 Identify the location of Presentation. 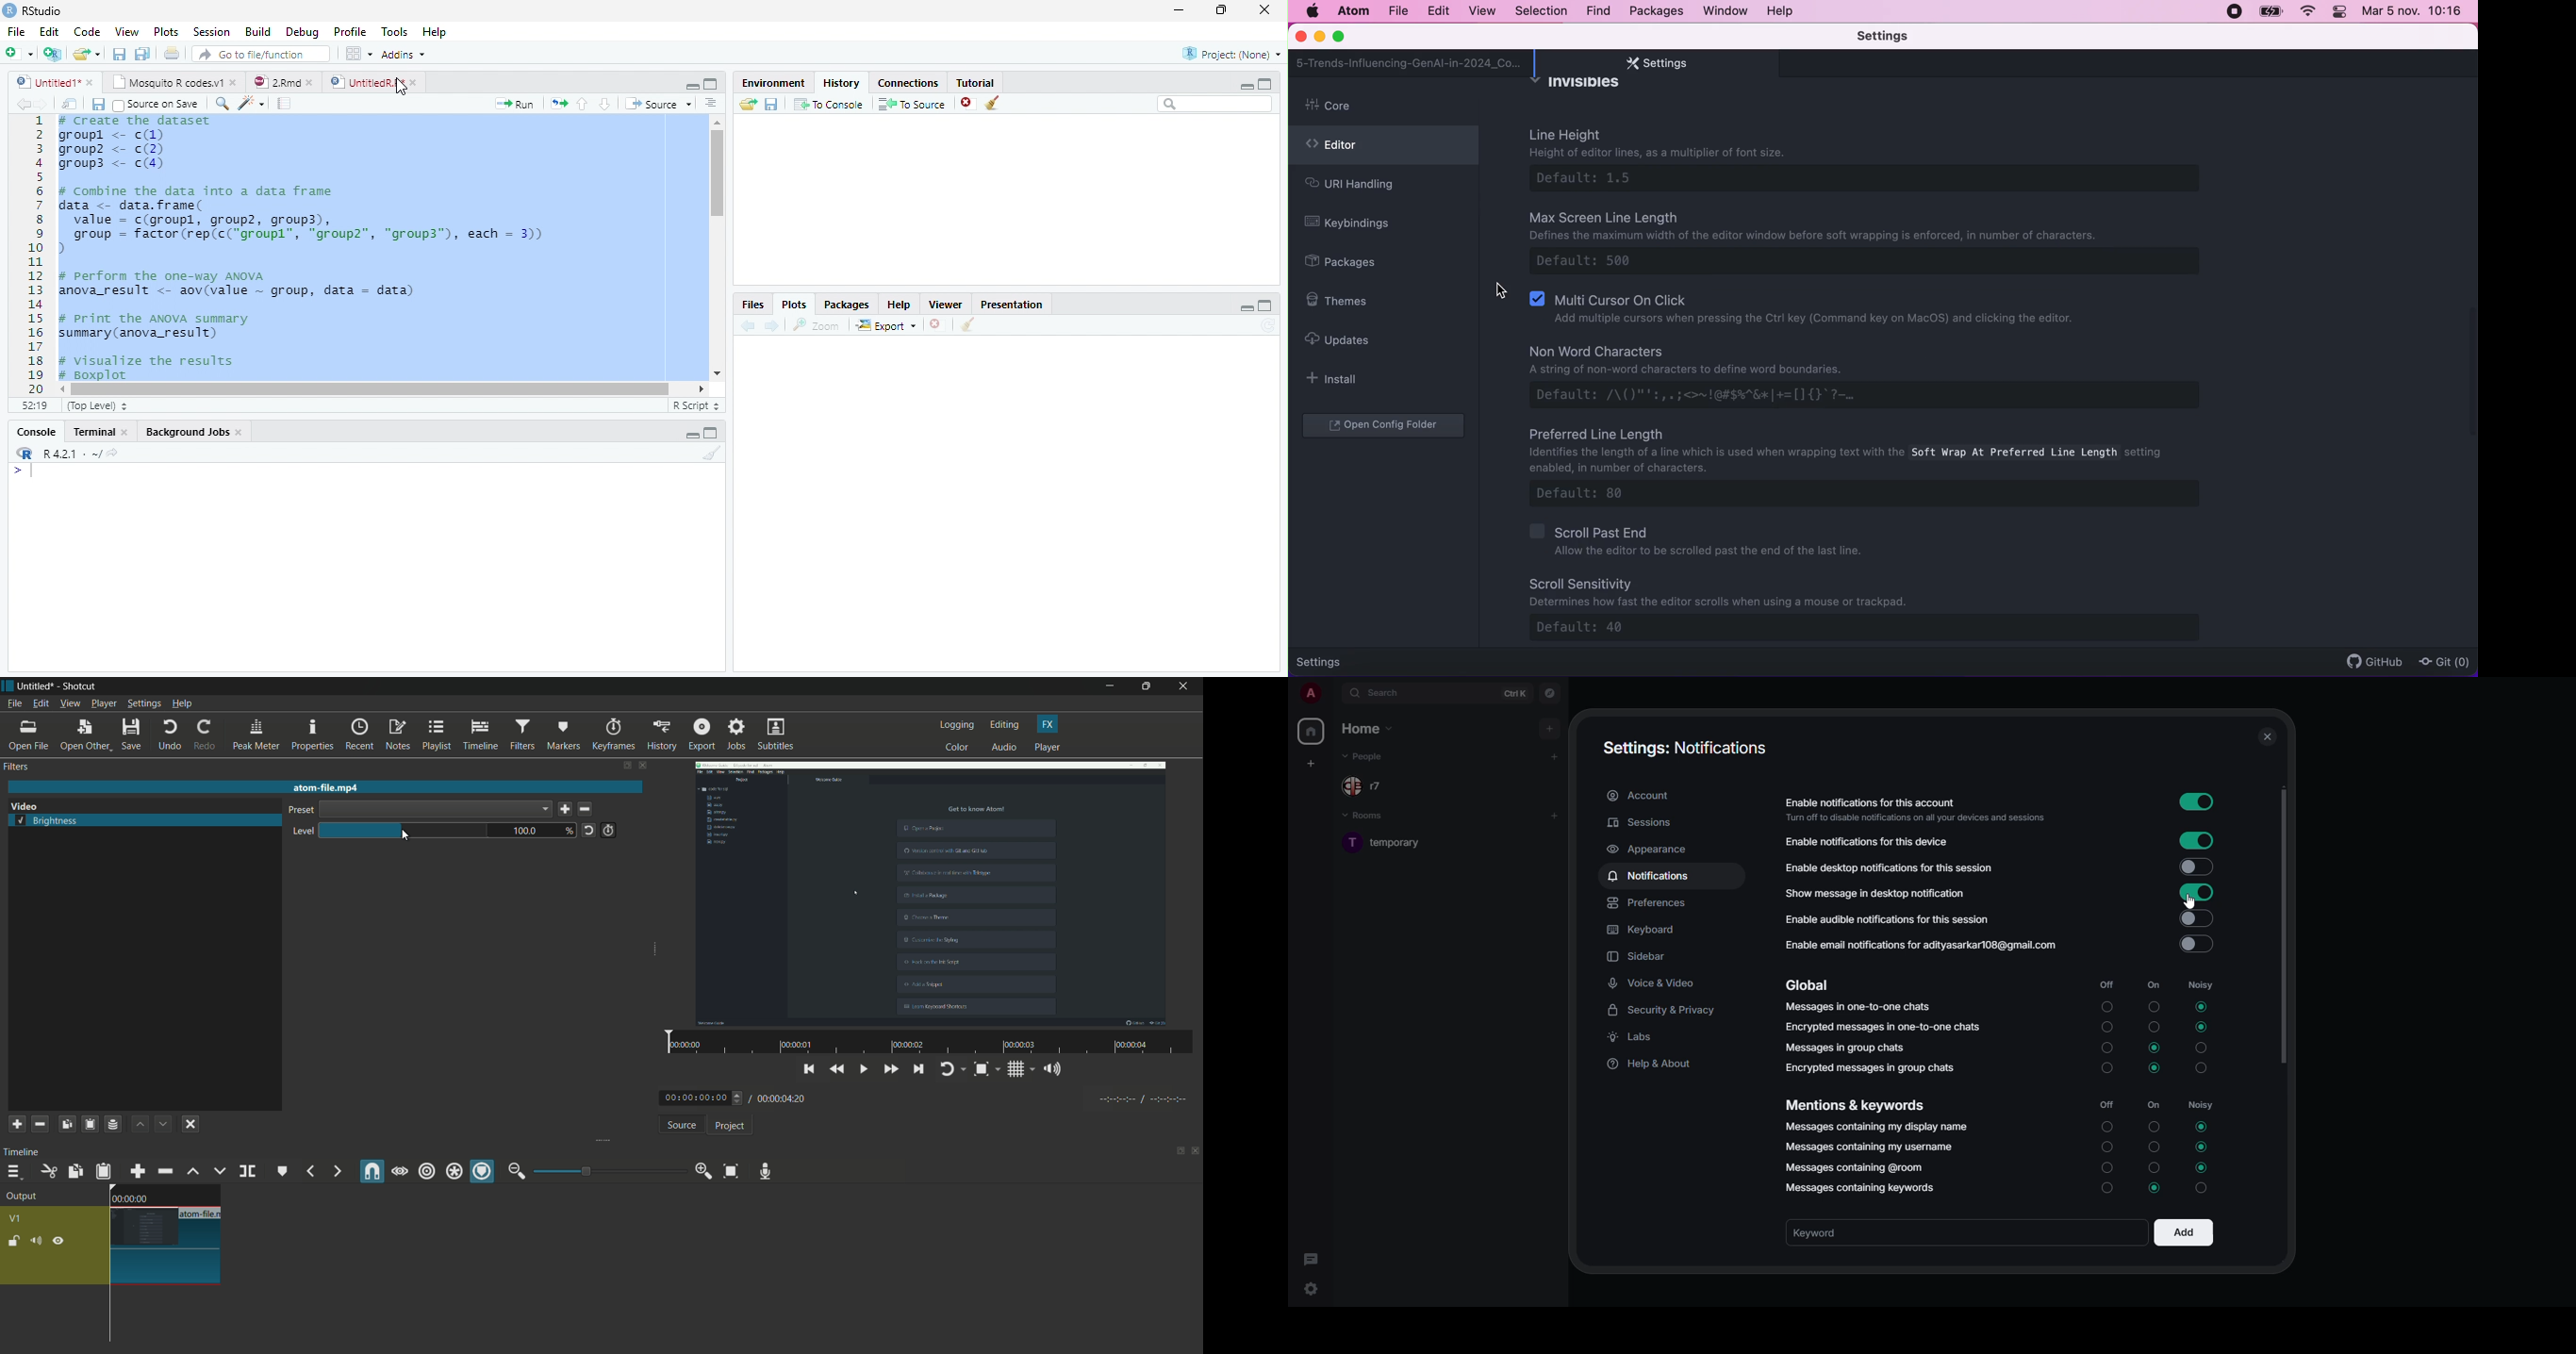
(1019, 303).